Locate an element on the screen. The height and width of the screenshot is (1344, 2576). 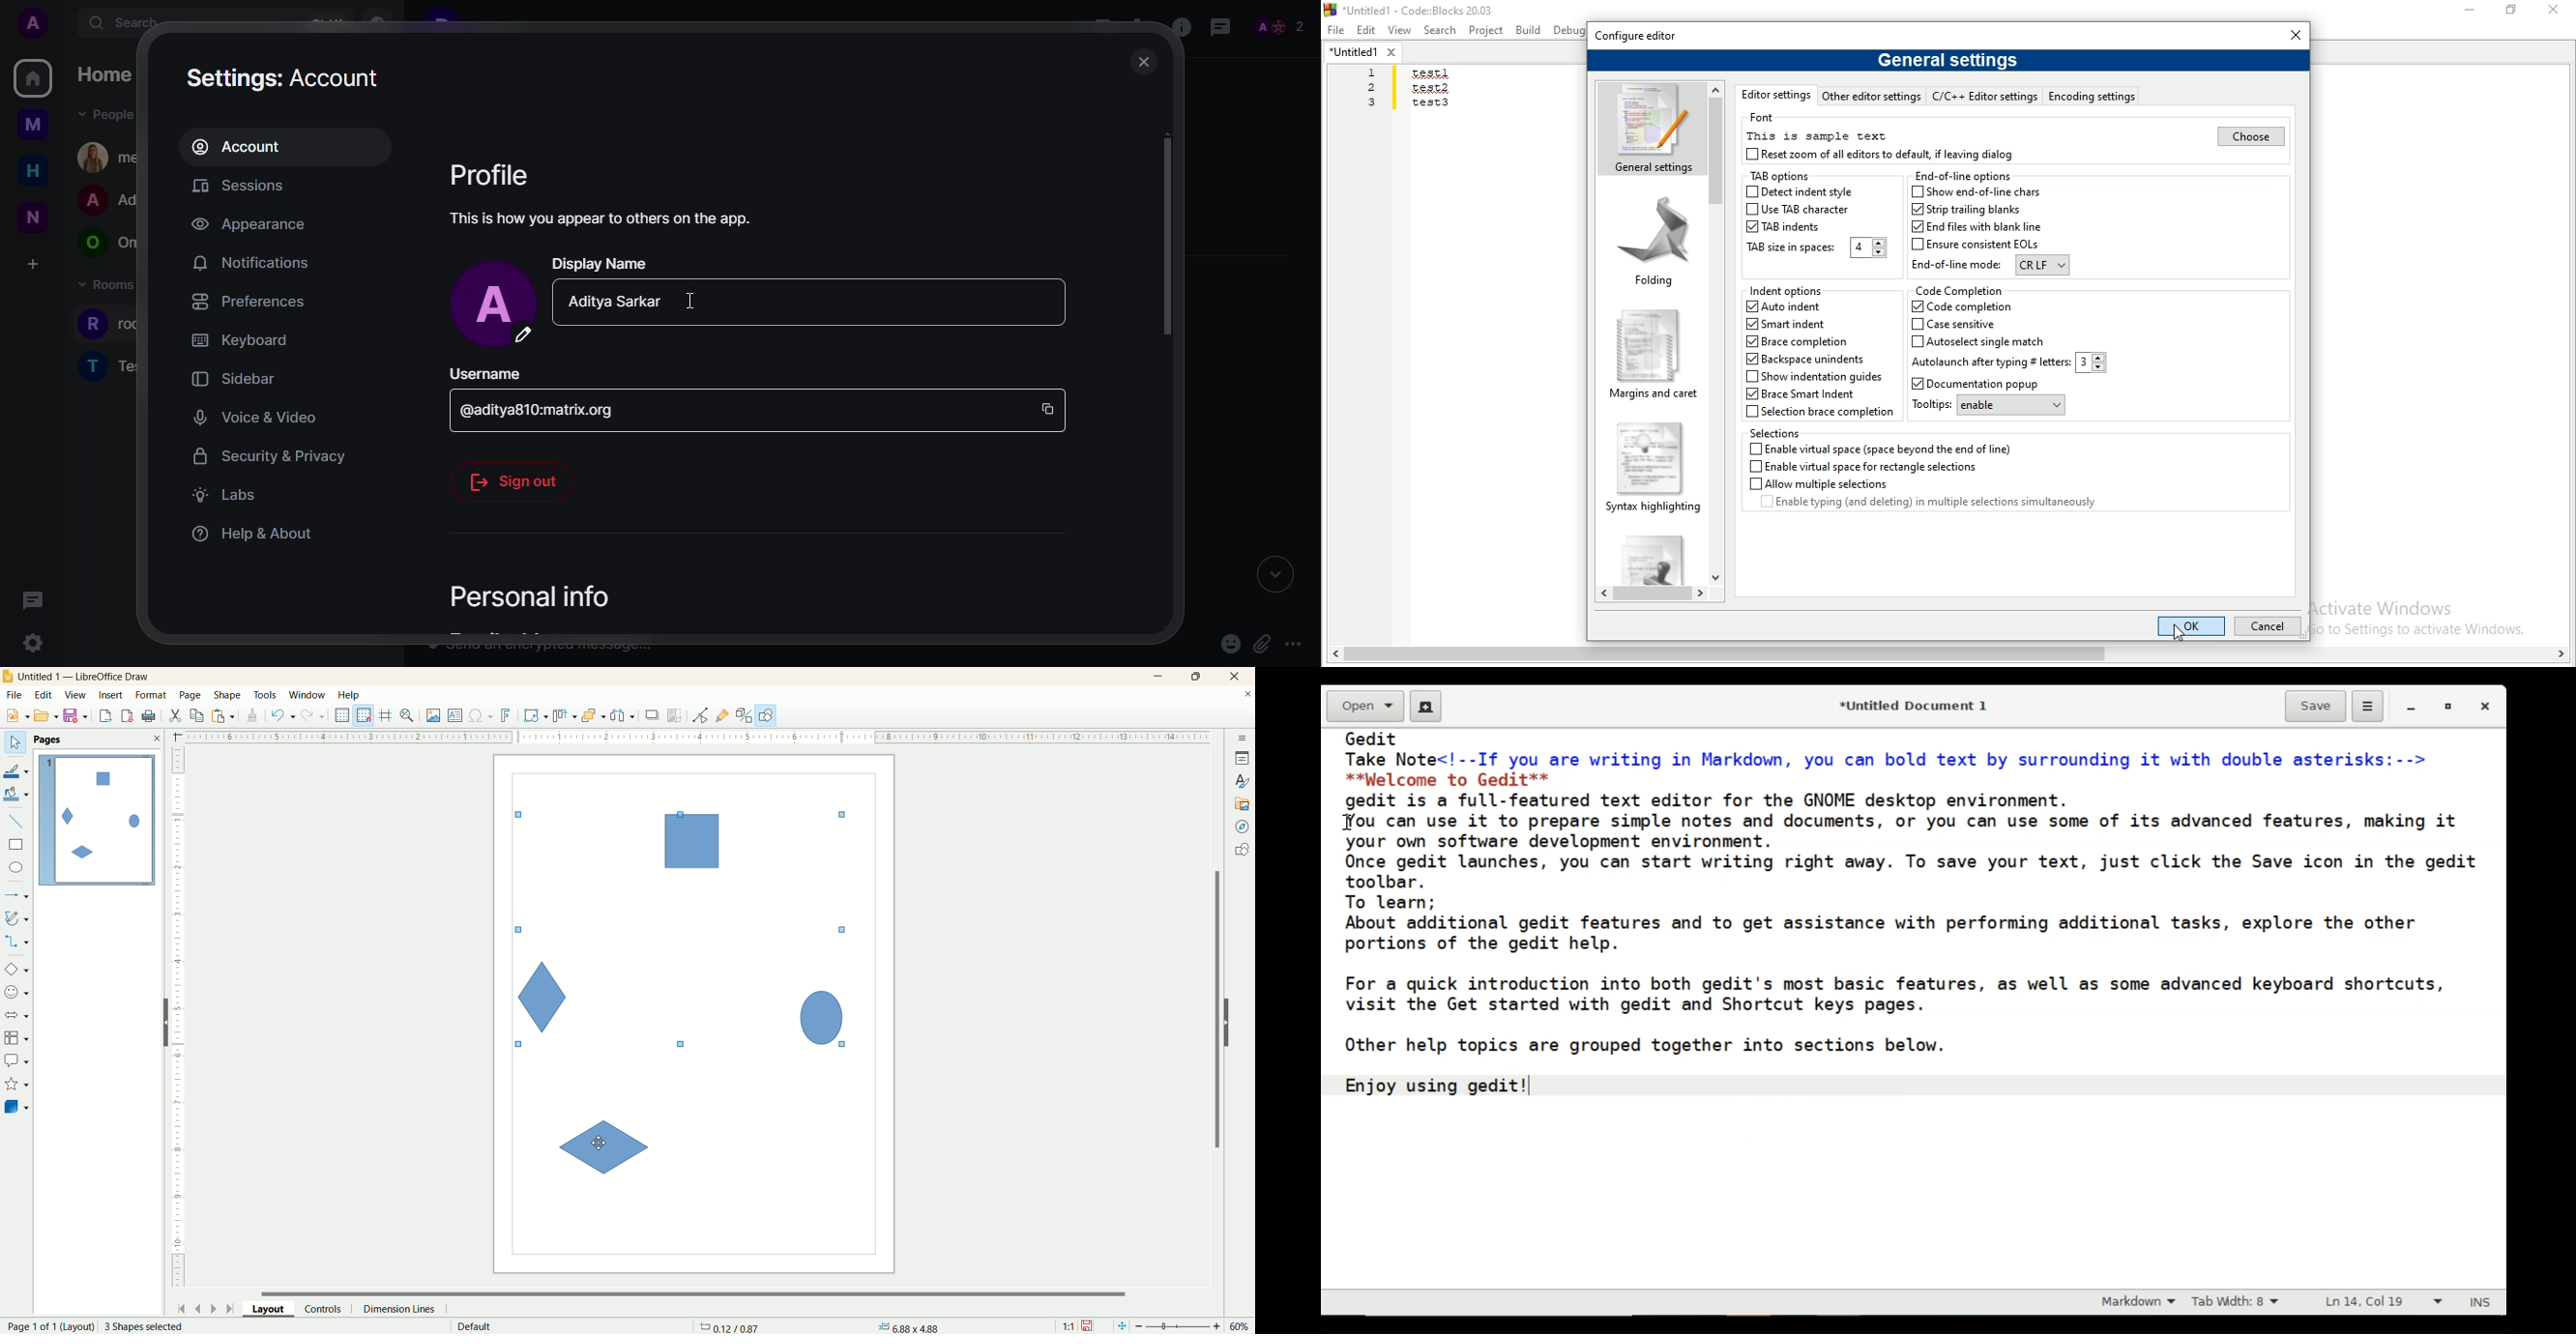
Brace Smart Indent is located at coordinates (1805, 395).